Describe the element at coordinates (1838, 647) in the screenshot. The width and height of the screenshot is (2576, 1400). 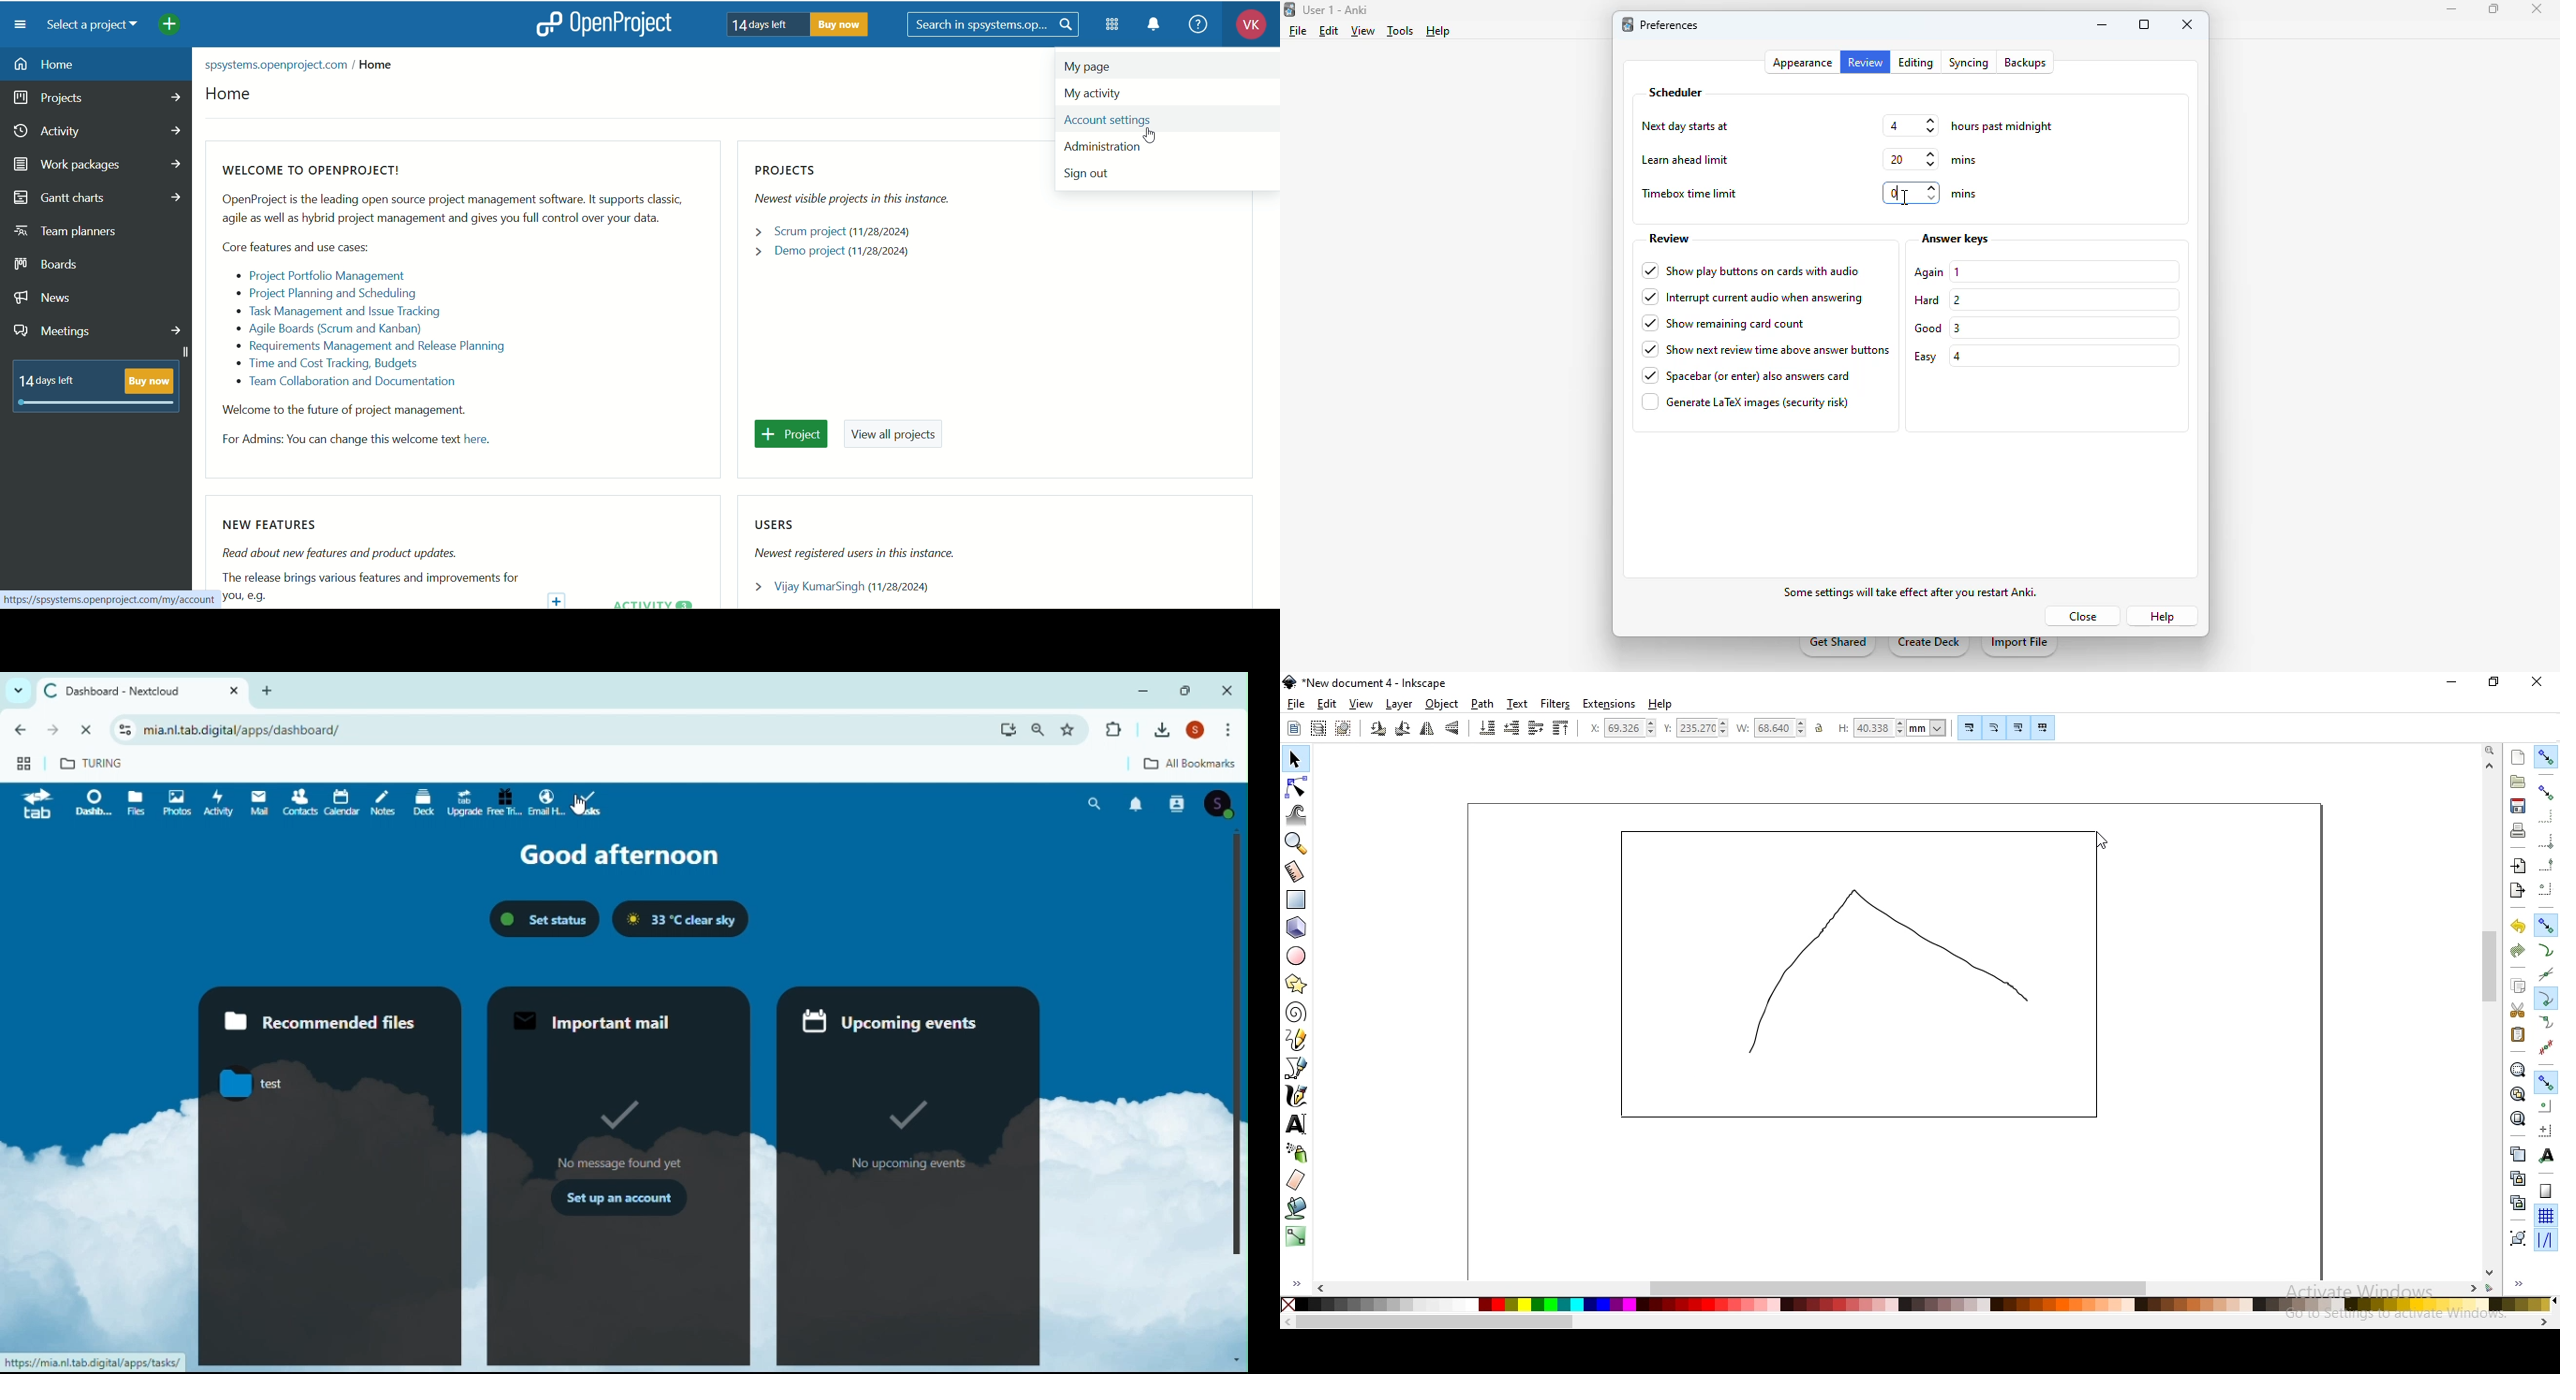
I see `get shared` at that location.